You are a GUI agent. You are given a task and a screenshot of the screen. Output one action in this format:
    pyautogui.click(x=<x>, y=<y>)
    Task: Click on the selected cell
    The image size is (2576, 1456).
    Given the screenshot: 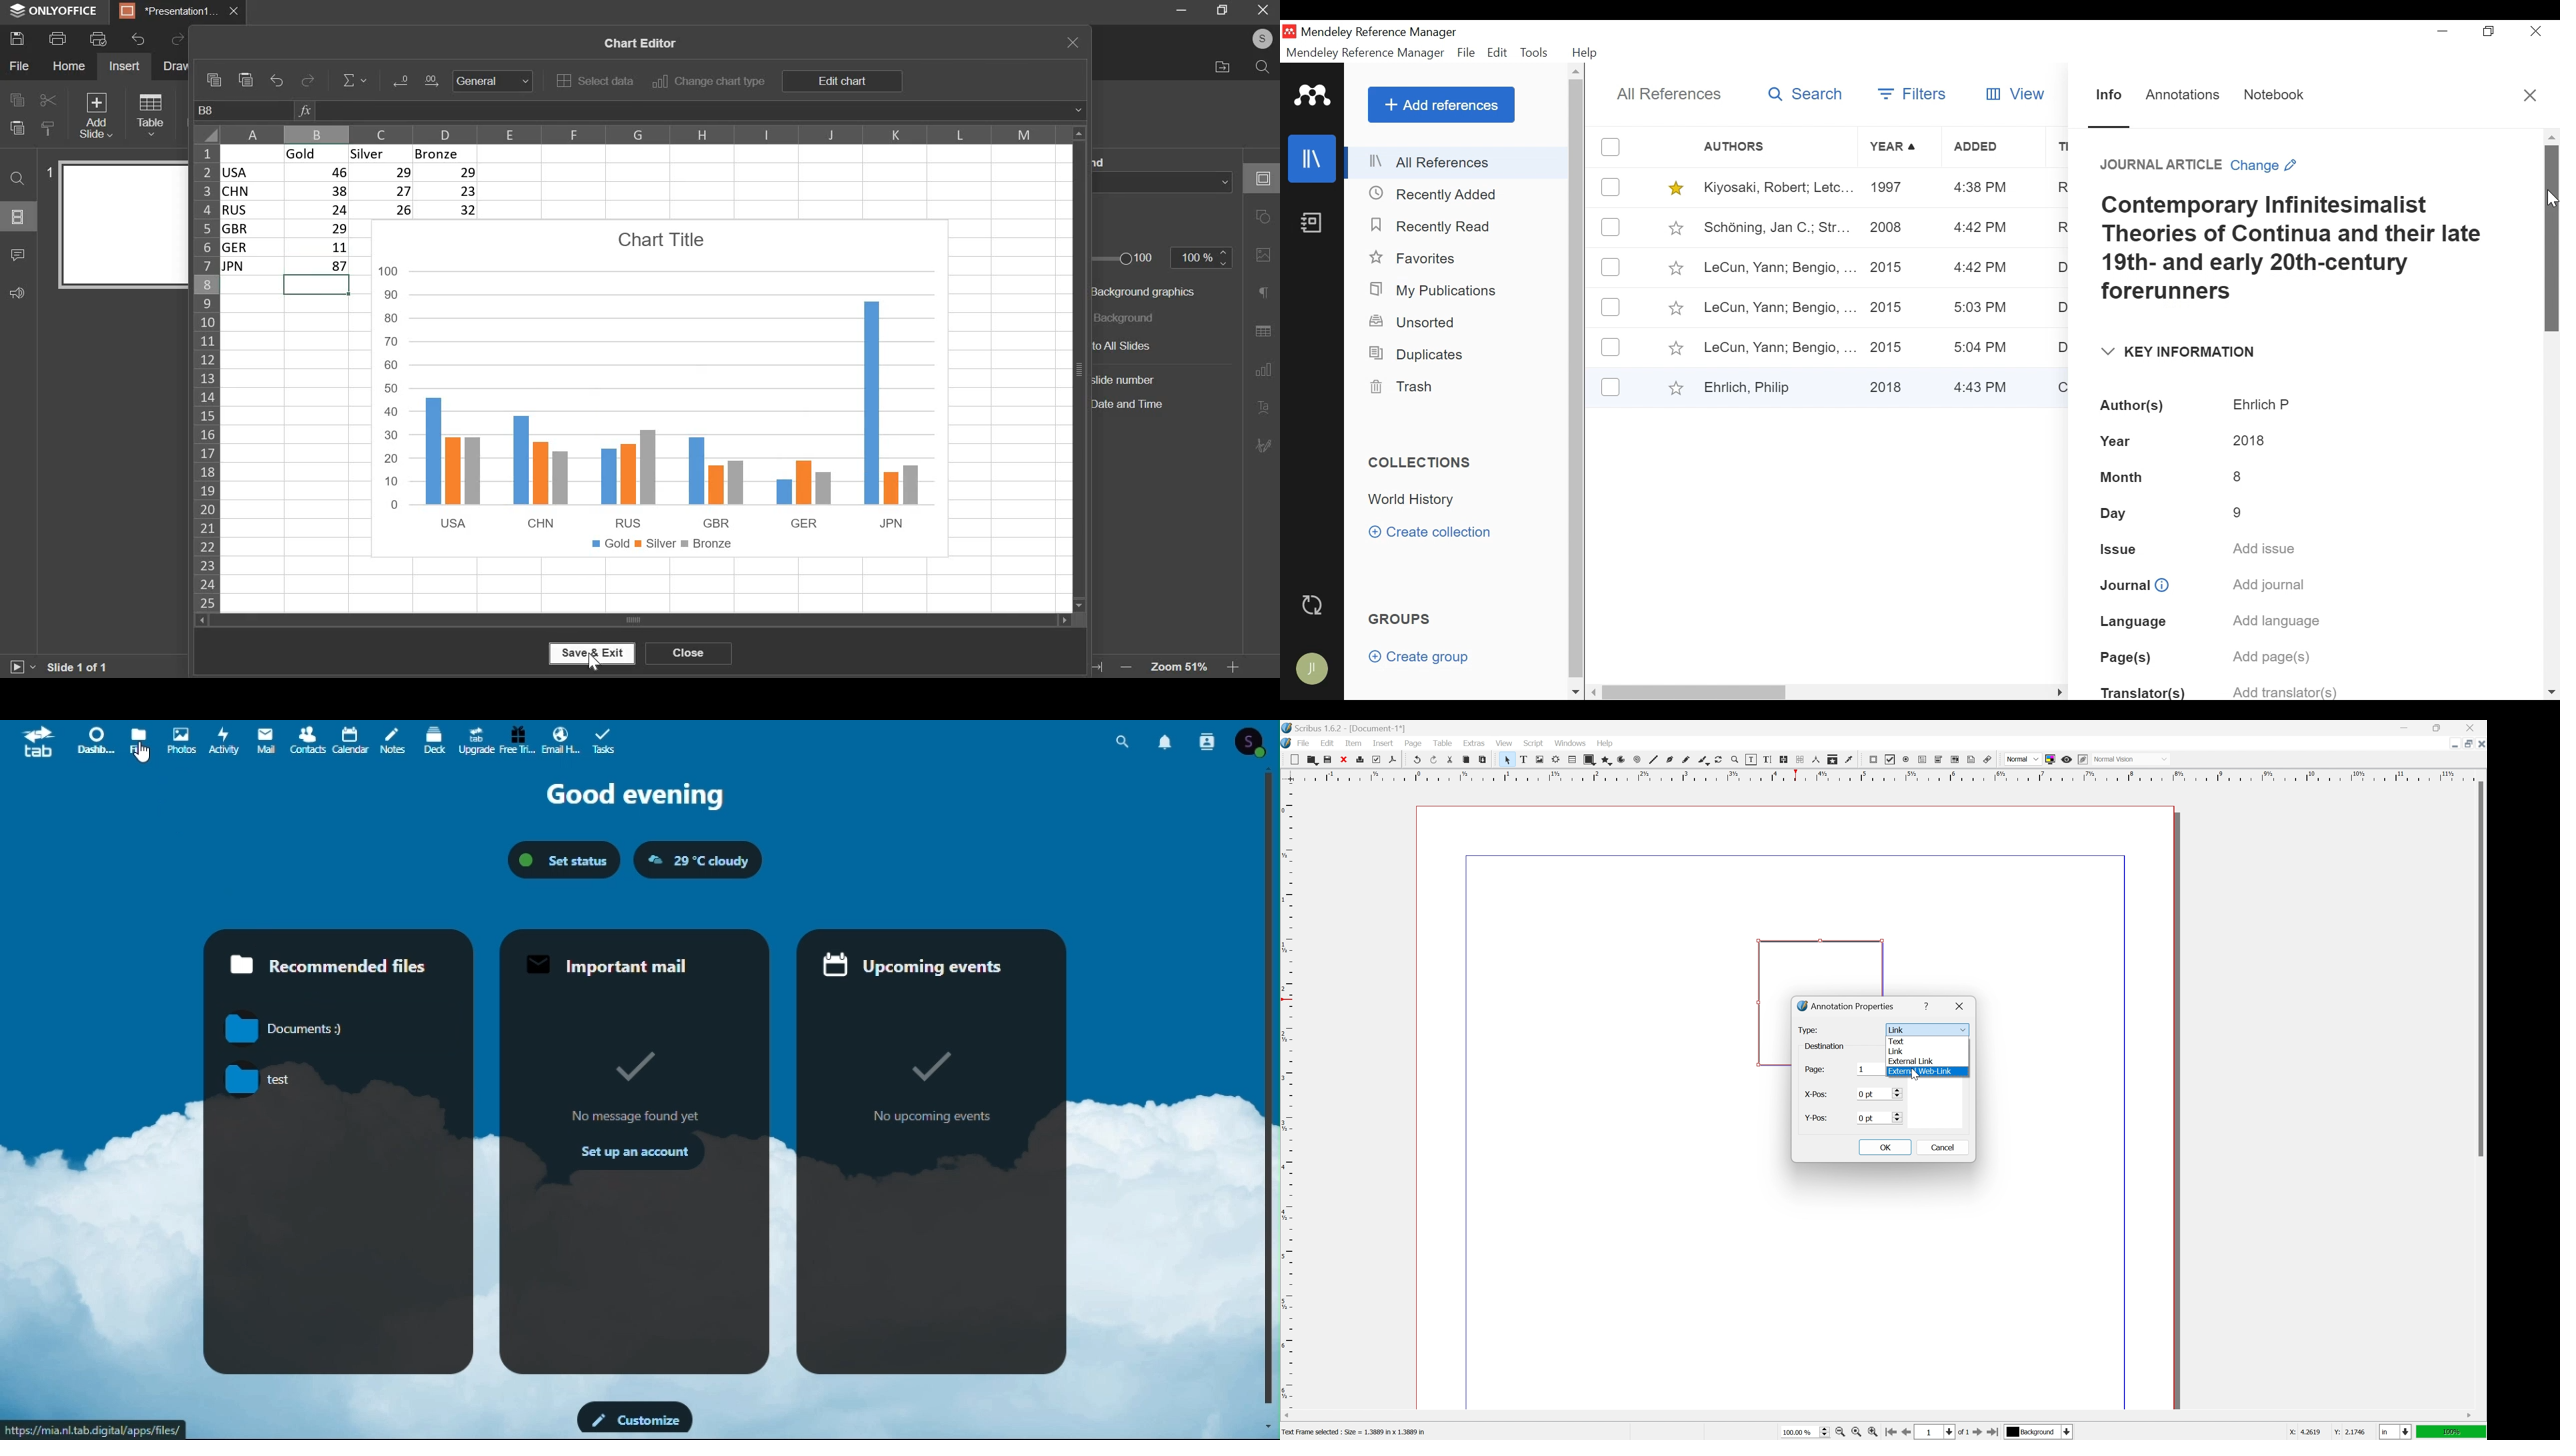 What is the action you would take?
    pyautogui.click(x=317, y=285)
    